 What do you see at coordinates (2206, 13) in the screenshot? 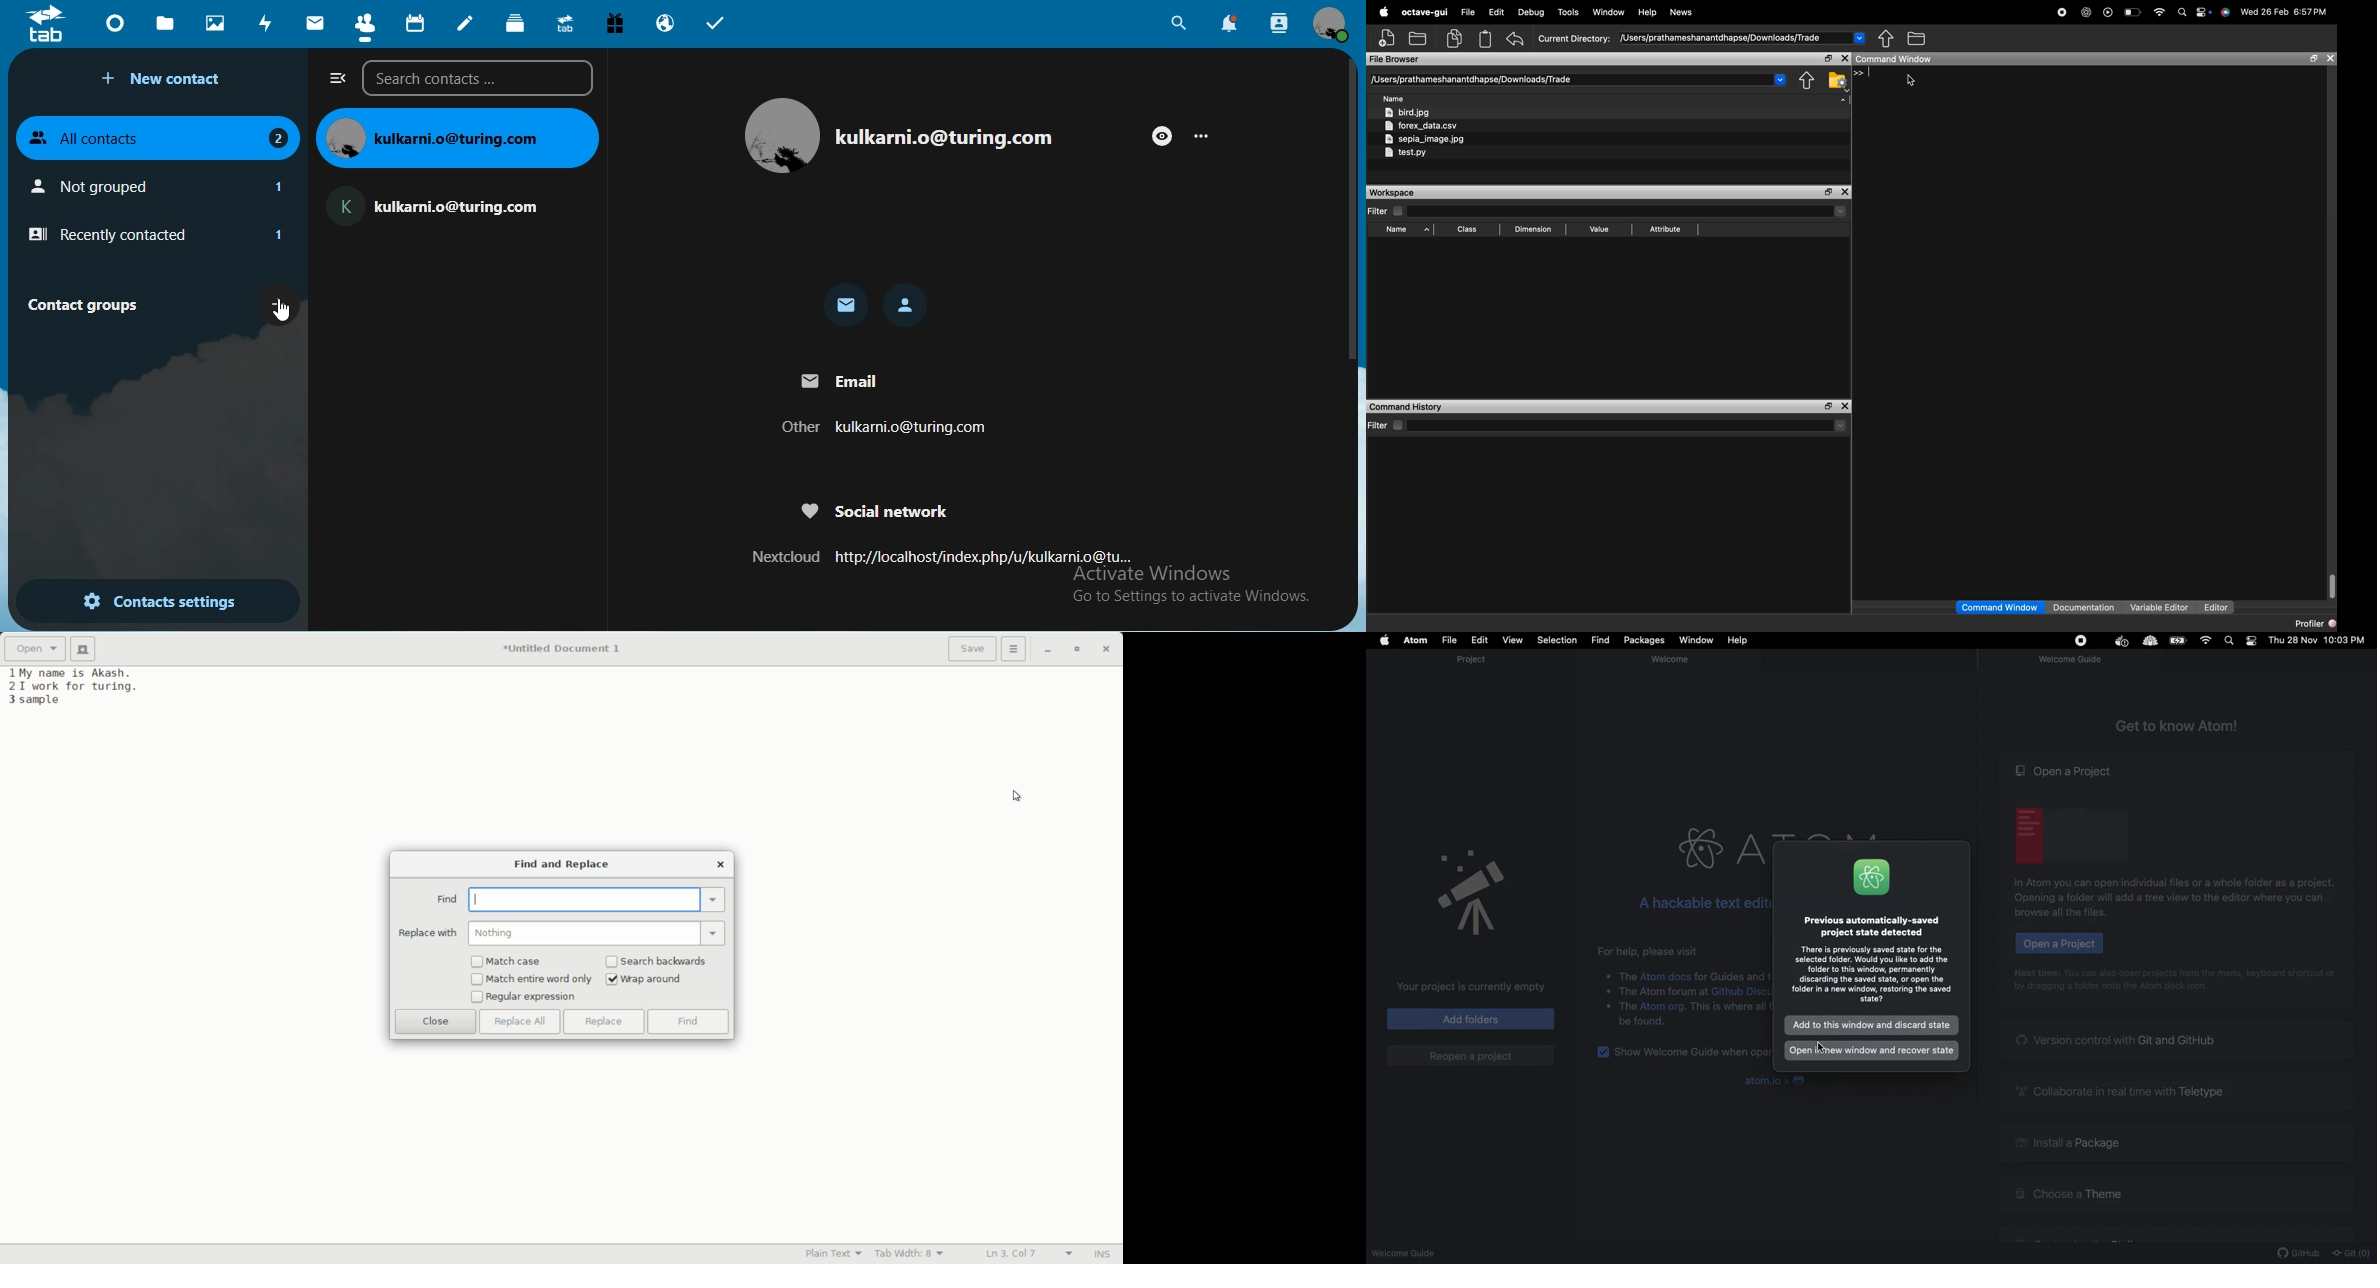
I see `action center` at bounding box center [2206, 13].